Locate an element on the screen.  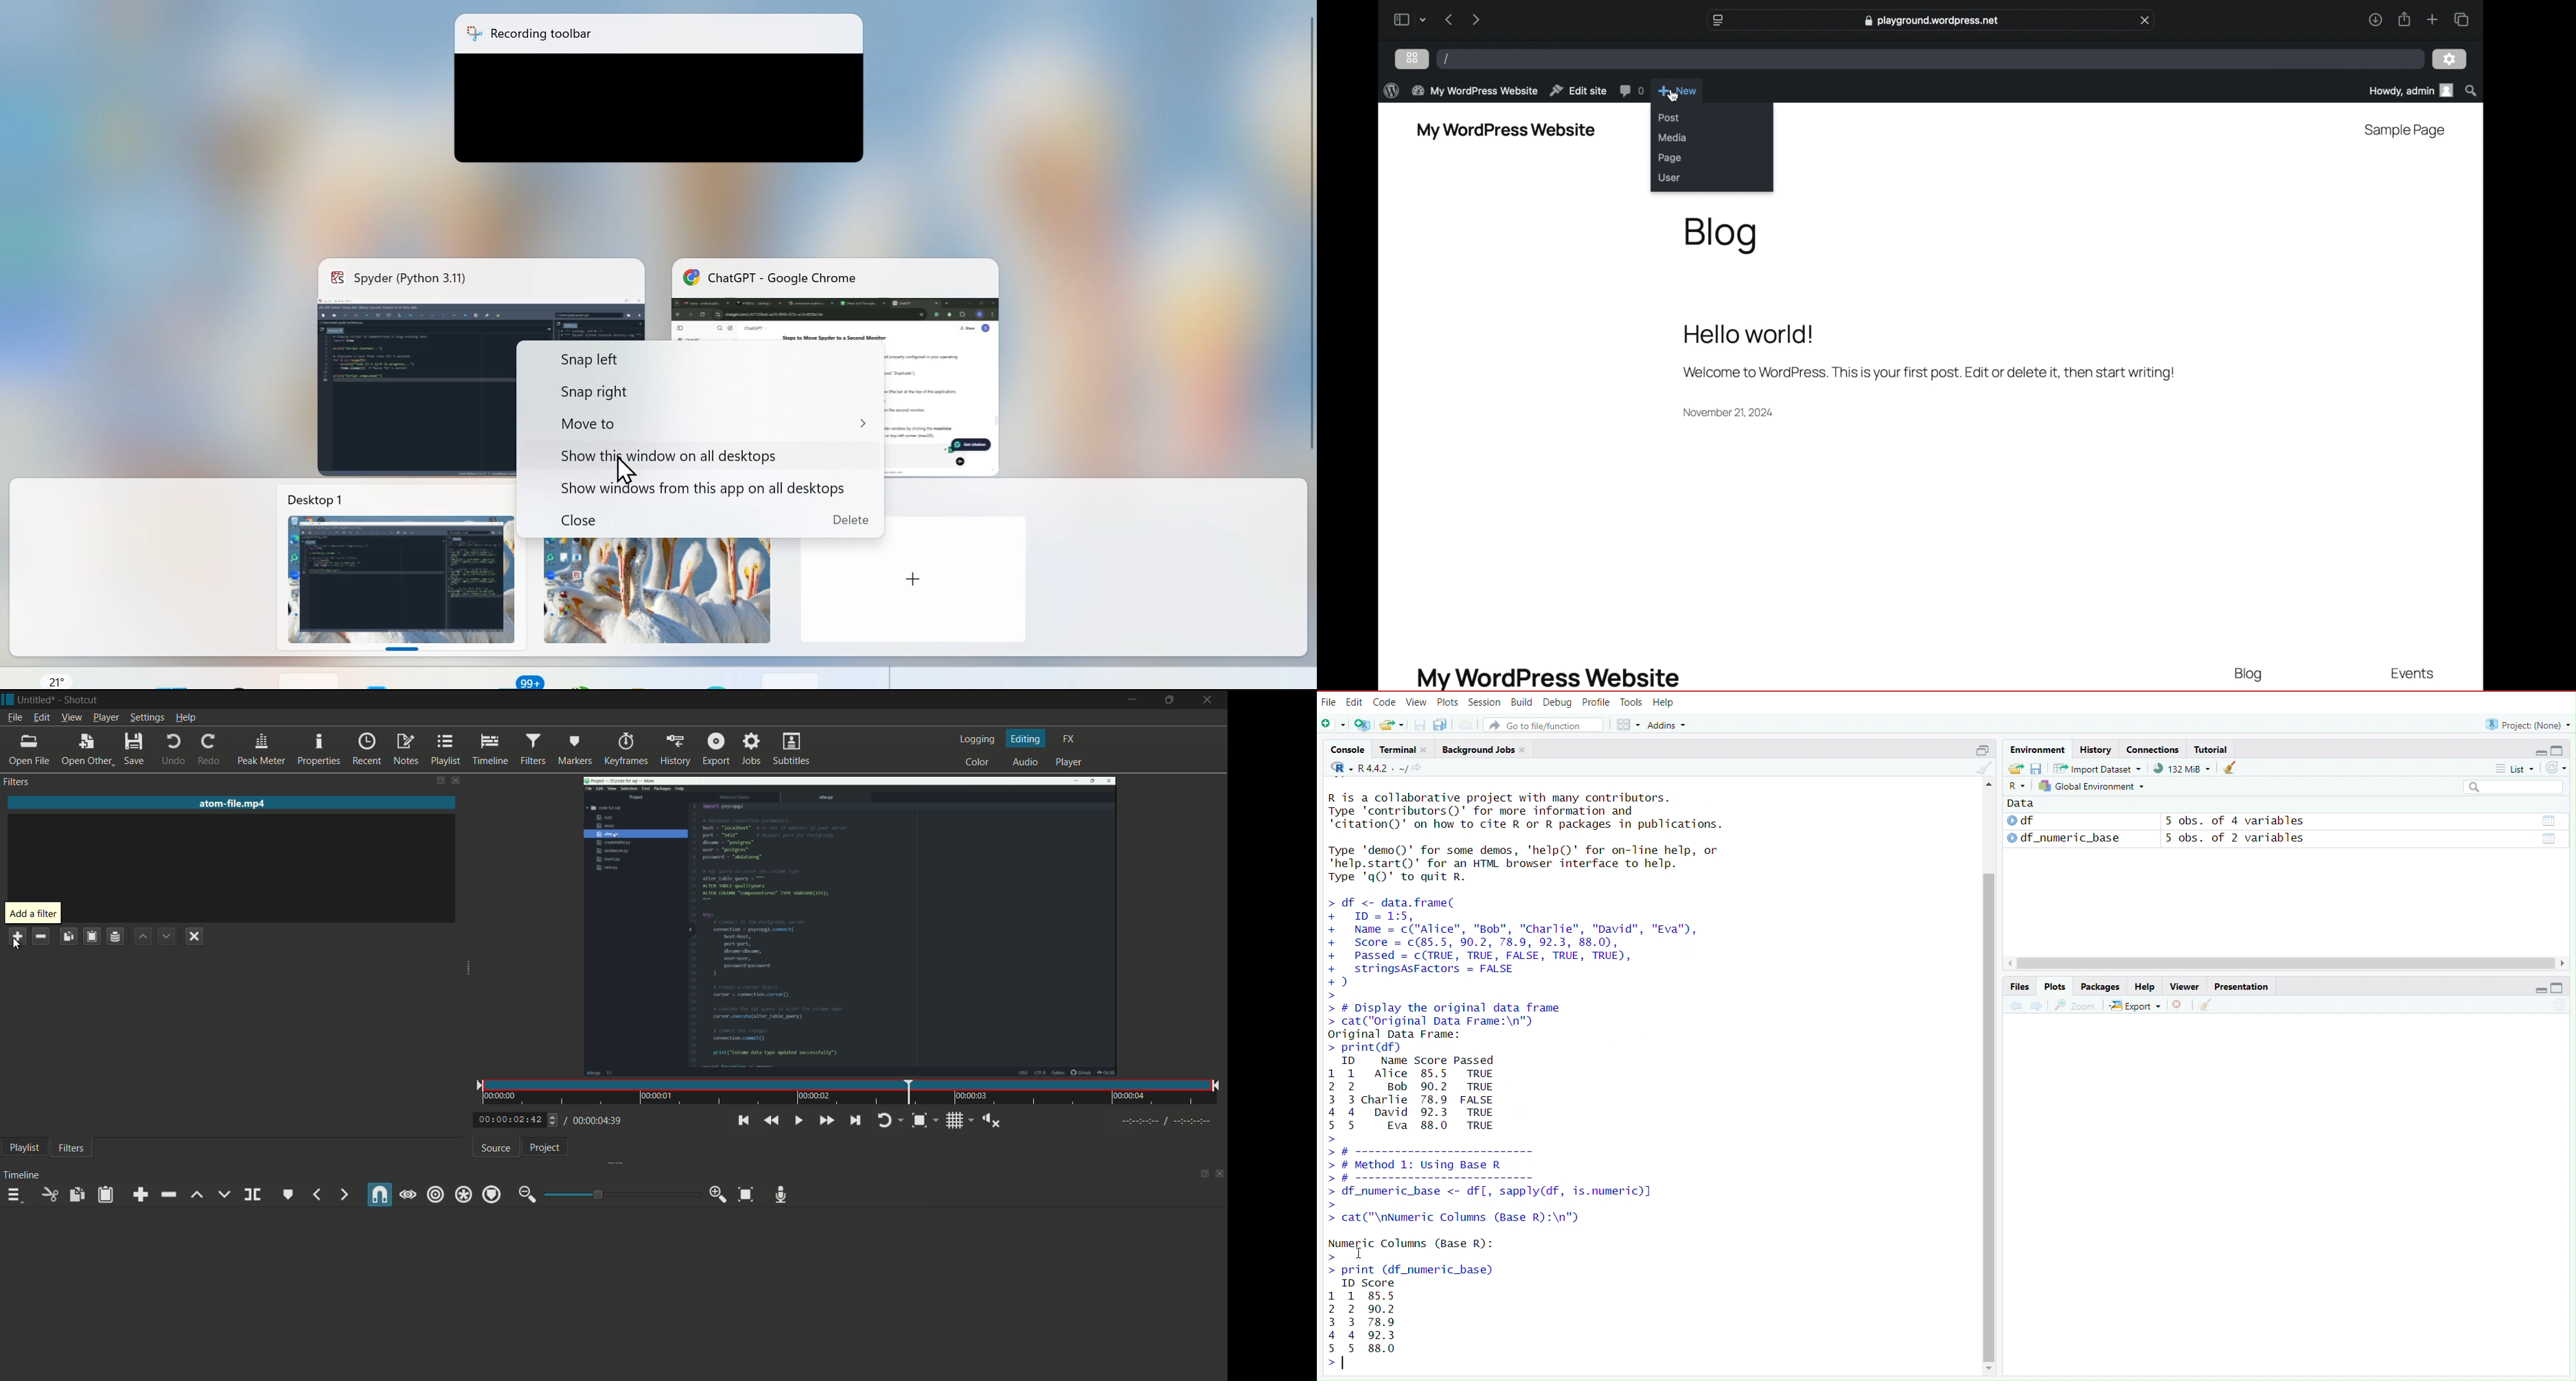
Tutorial is located at coordinates (2213, 749).